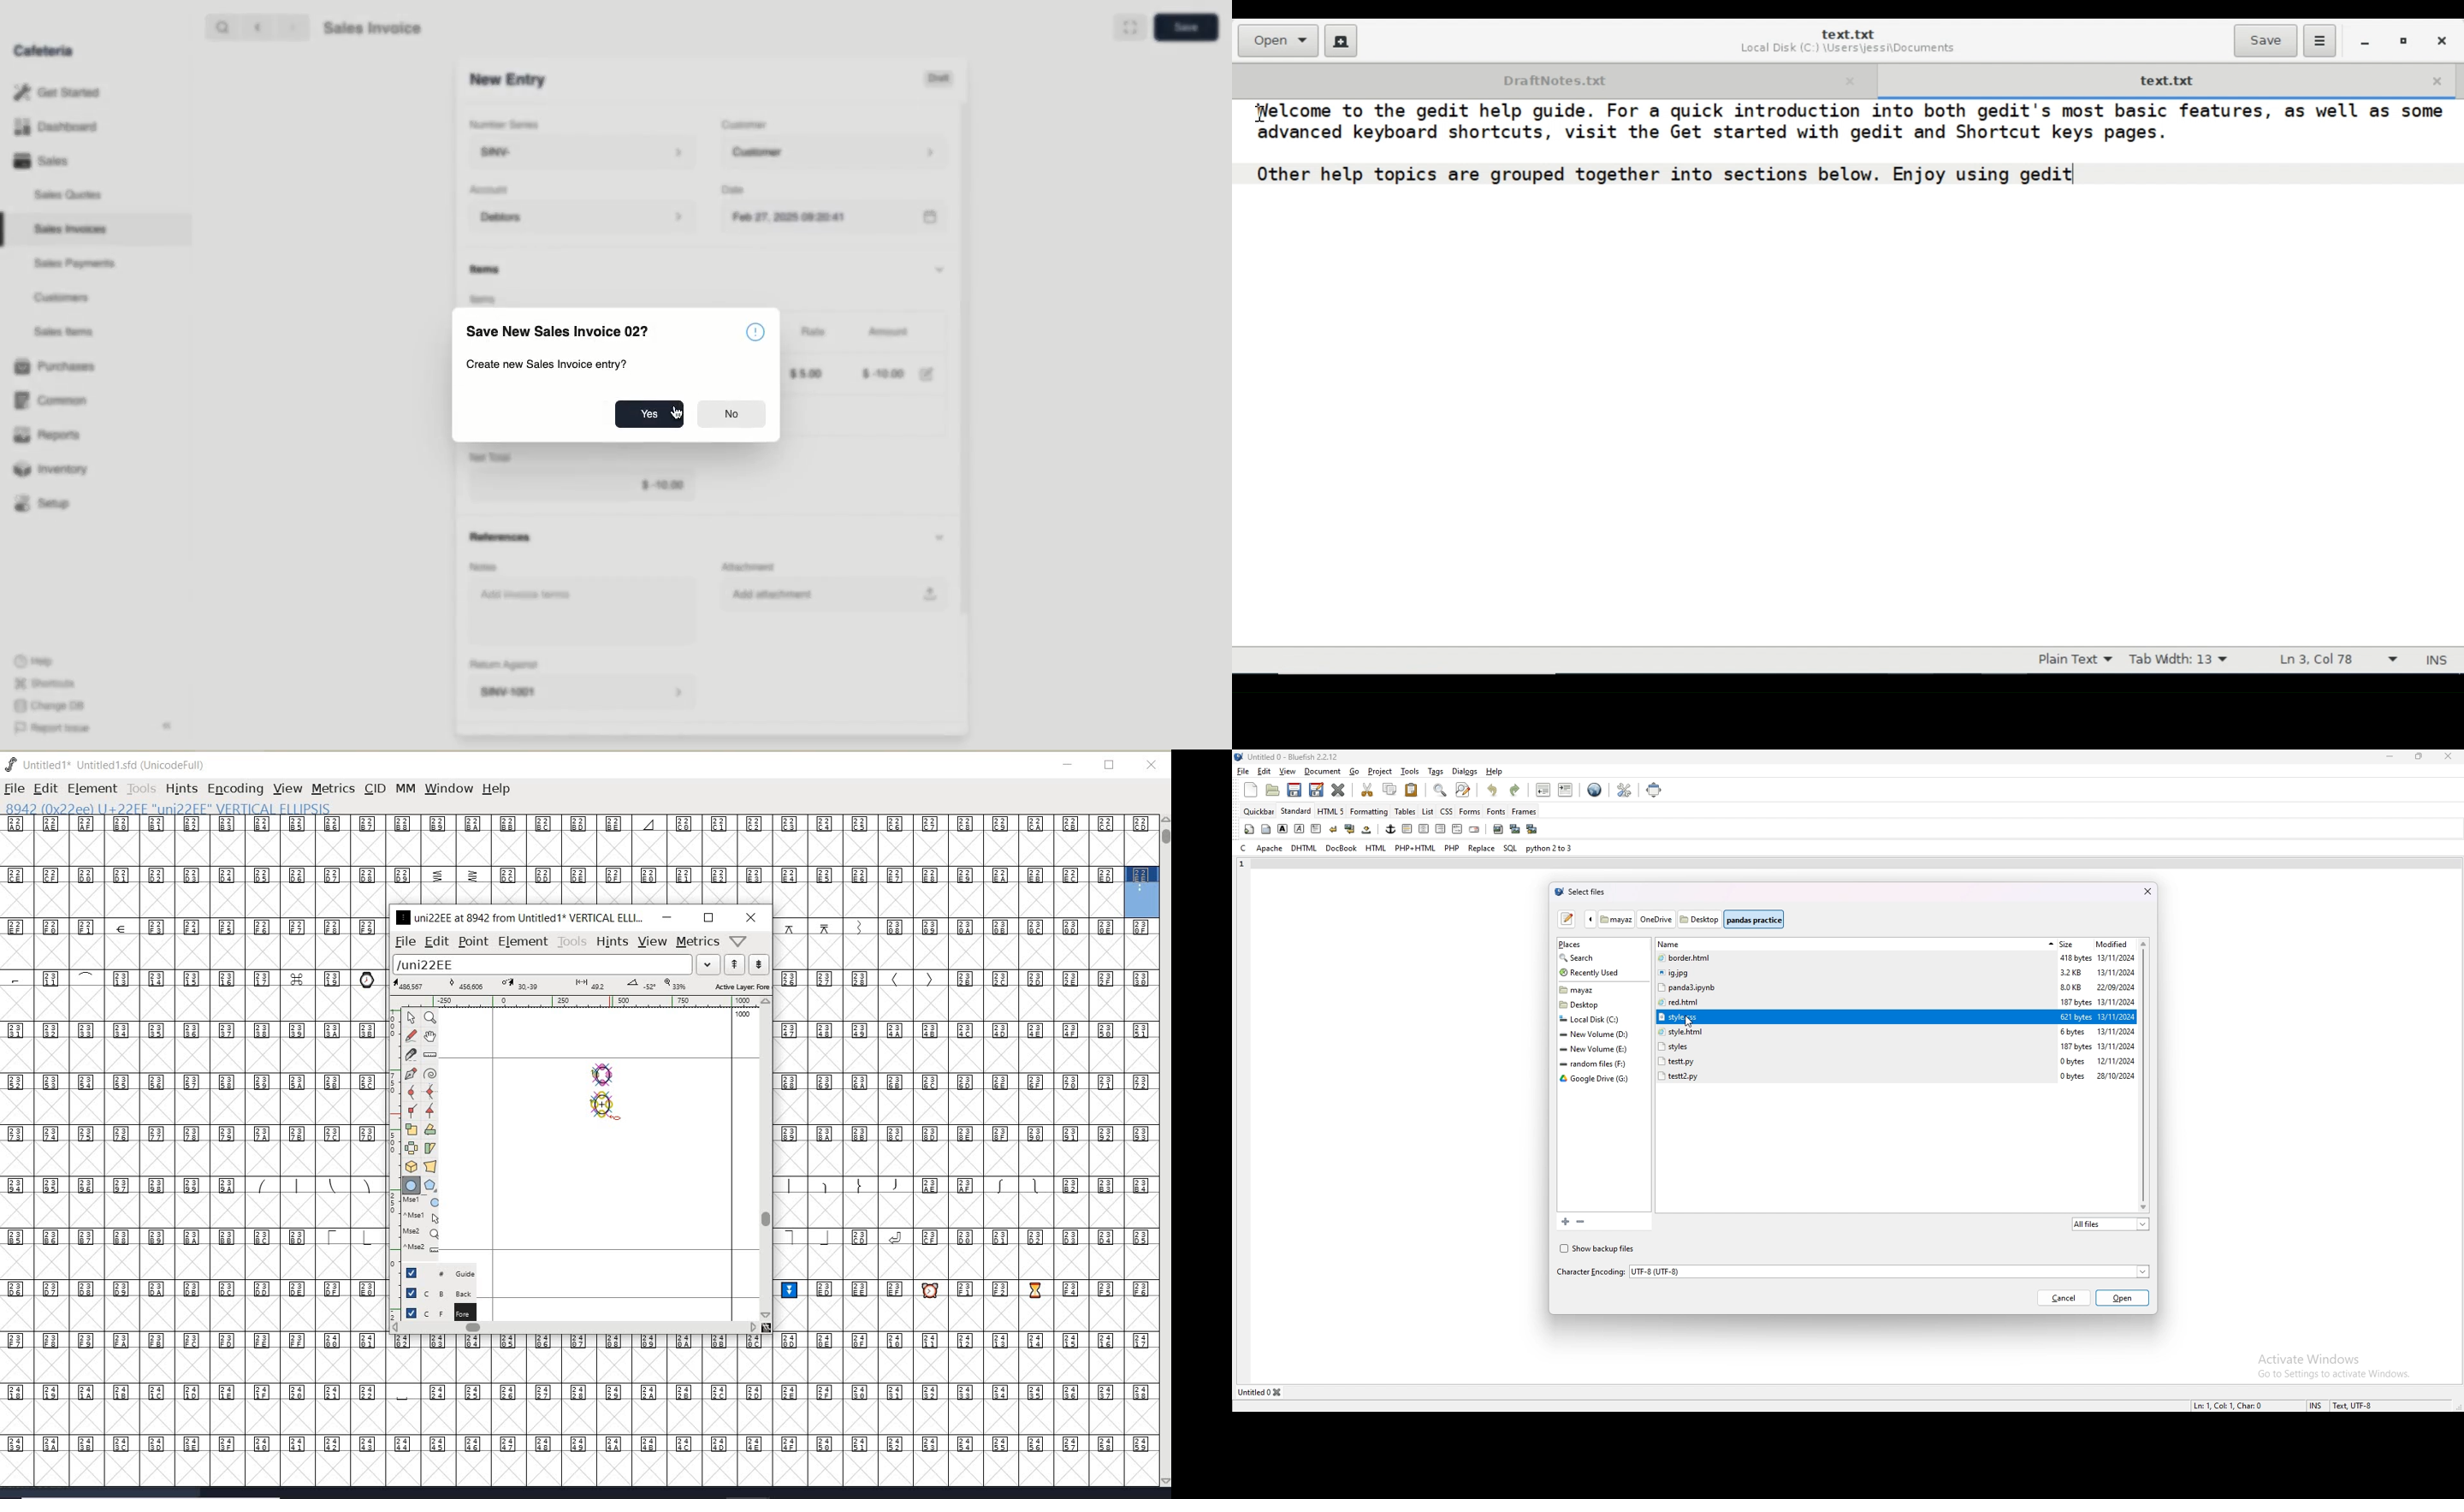 The height and width of the screenshot is (1512, 2464). I want to click on cursor, so click(1690, 1022).